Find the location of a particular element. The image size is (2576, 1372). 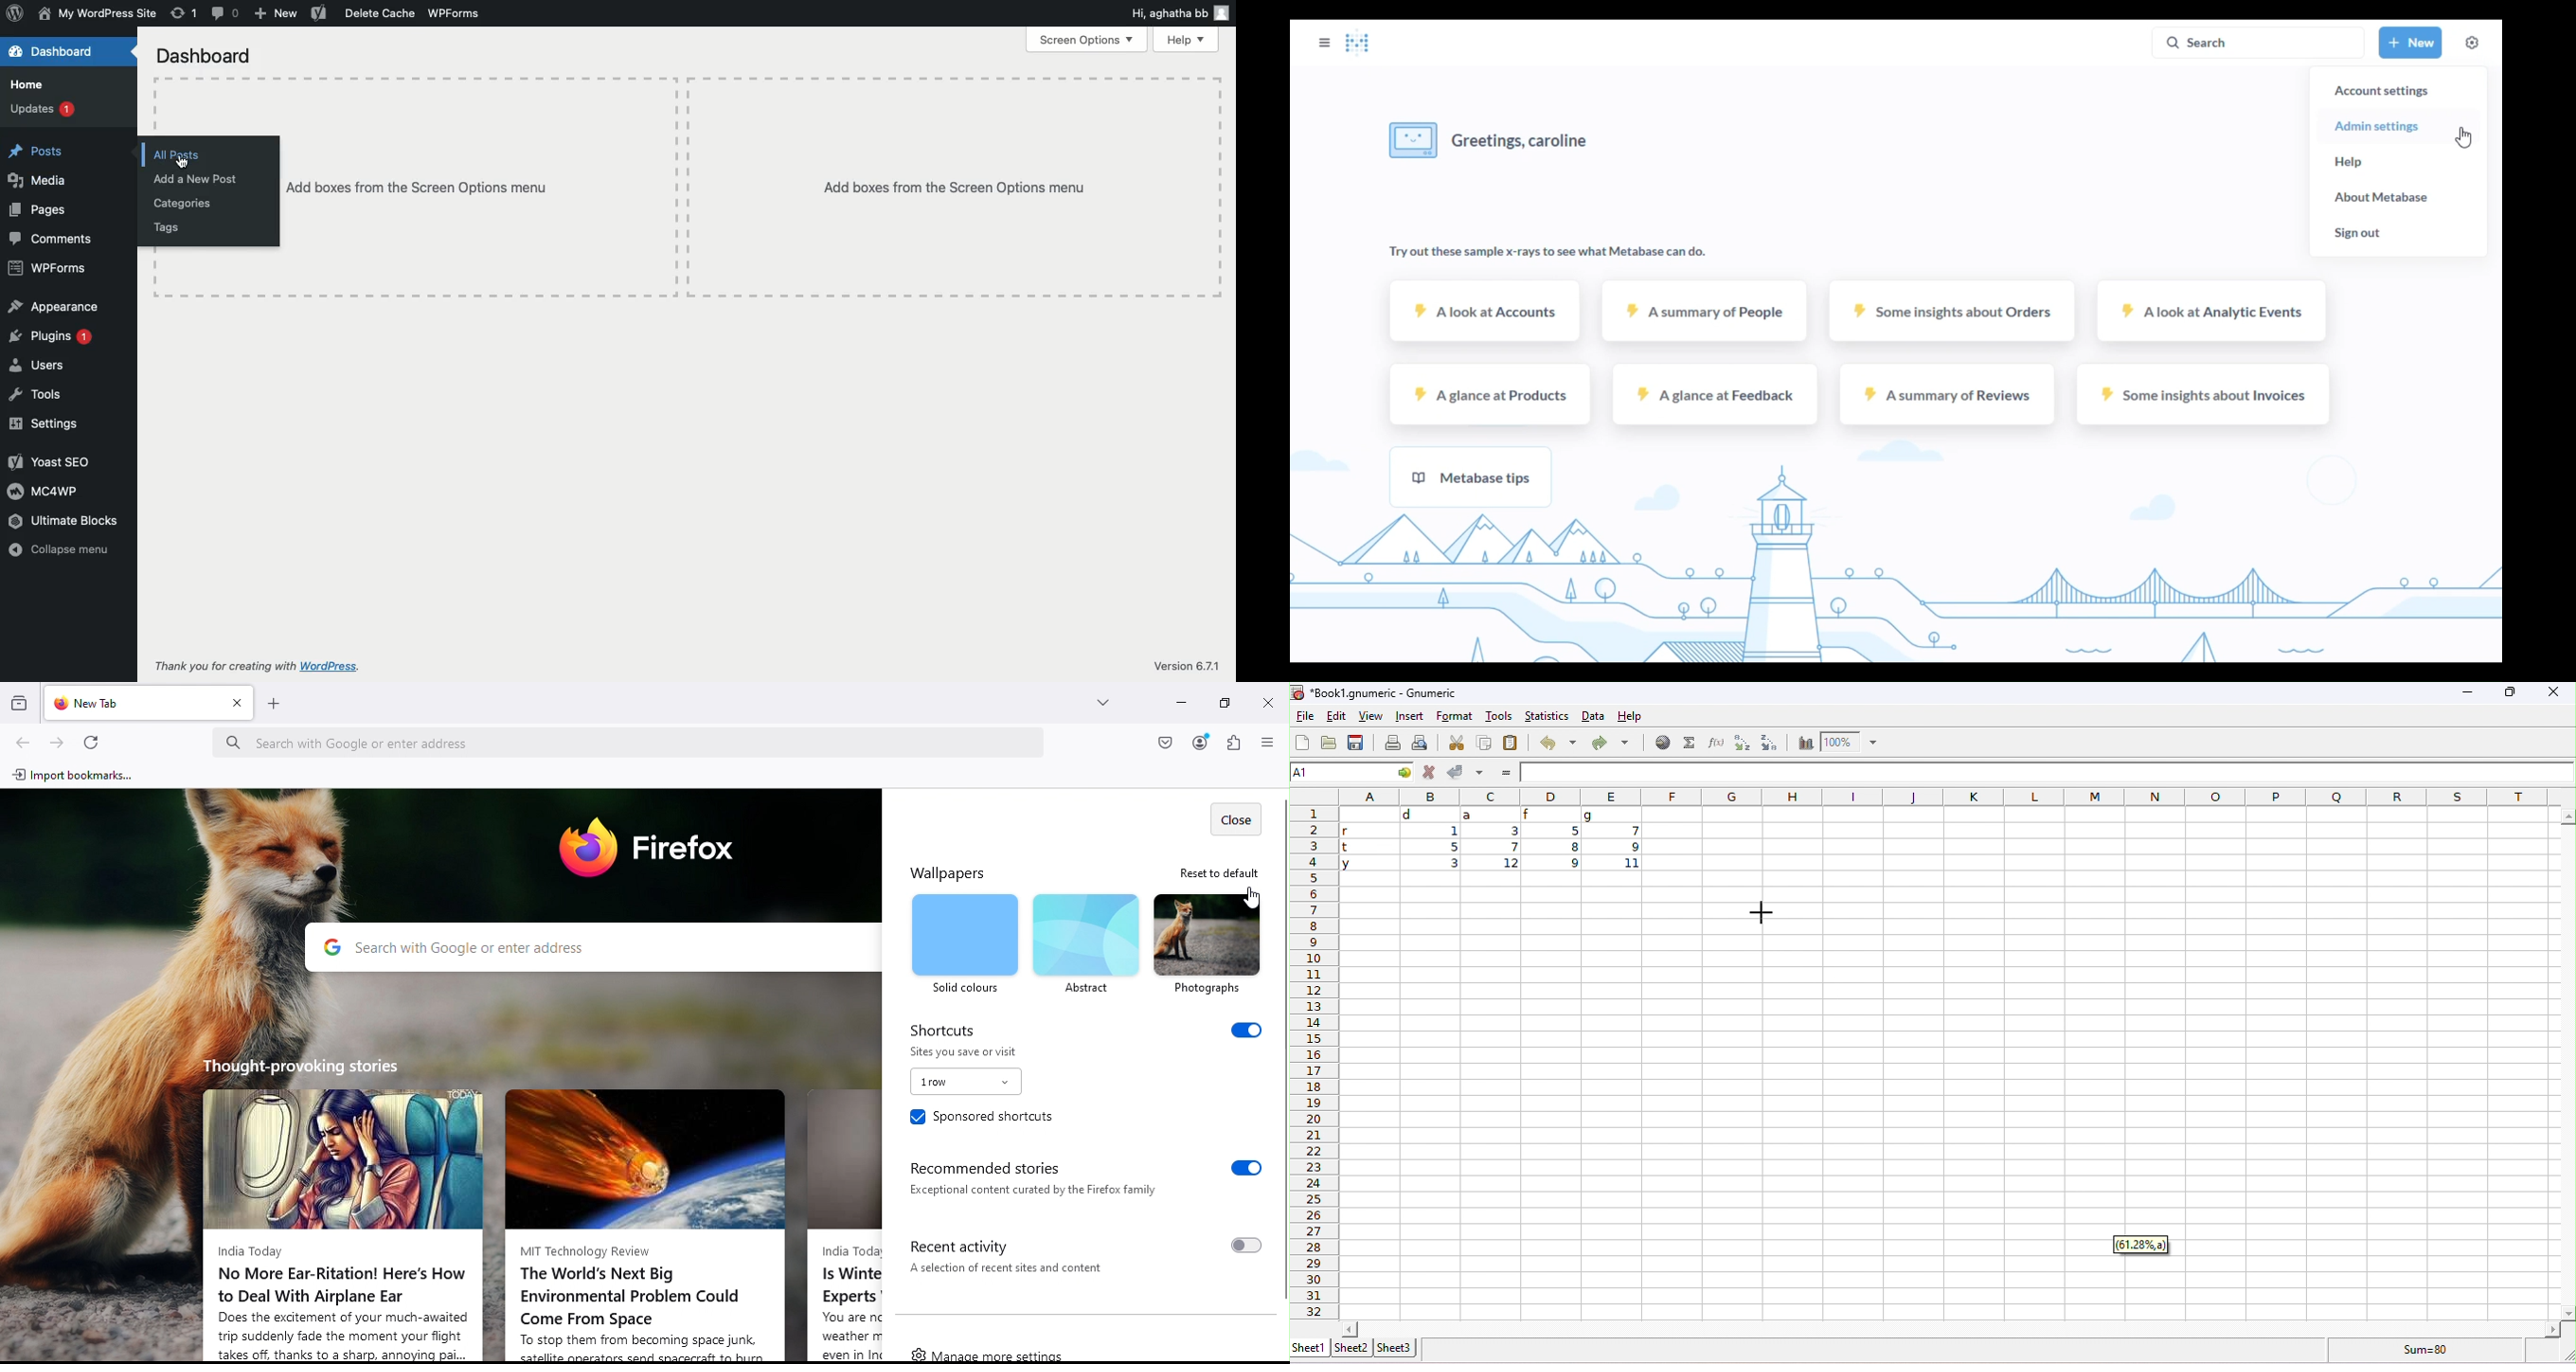

minimize is located at coordinates (2468, 695).